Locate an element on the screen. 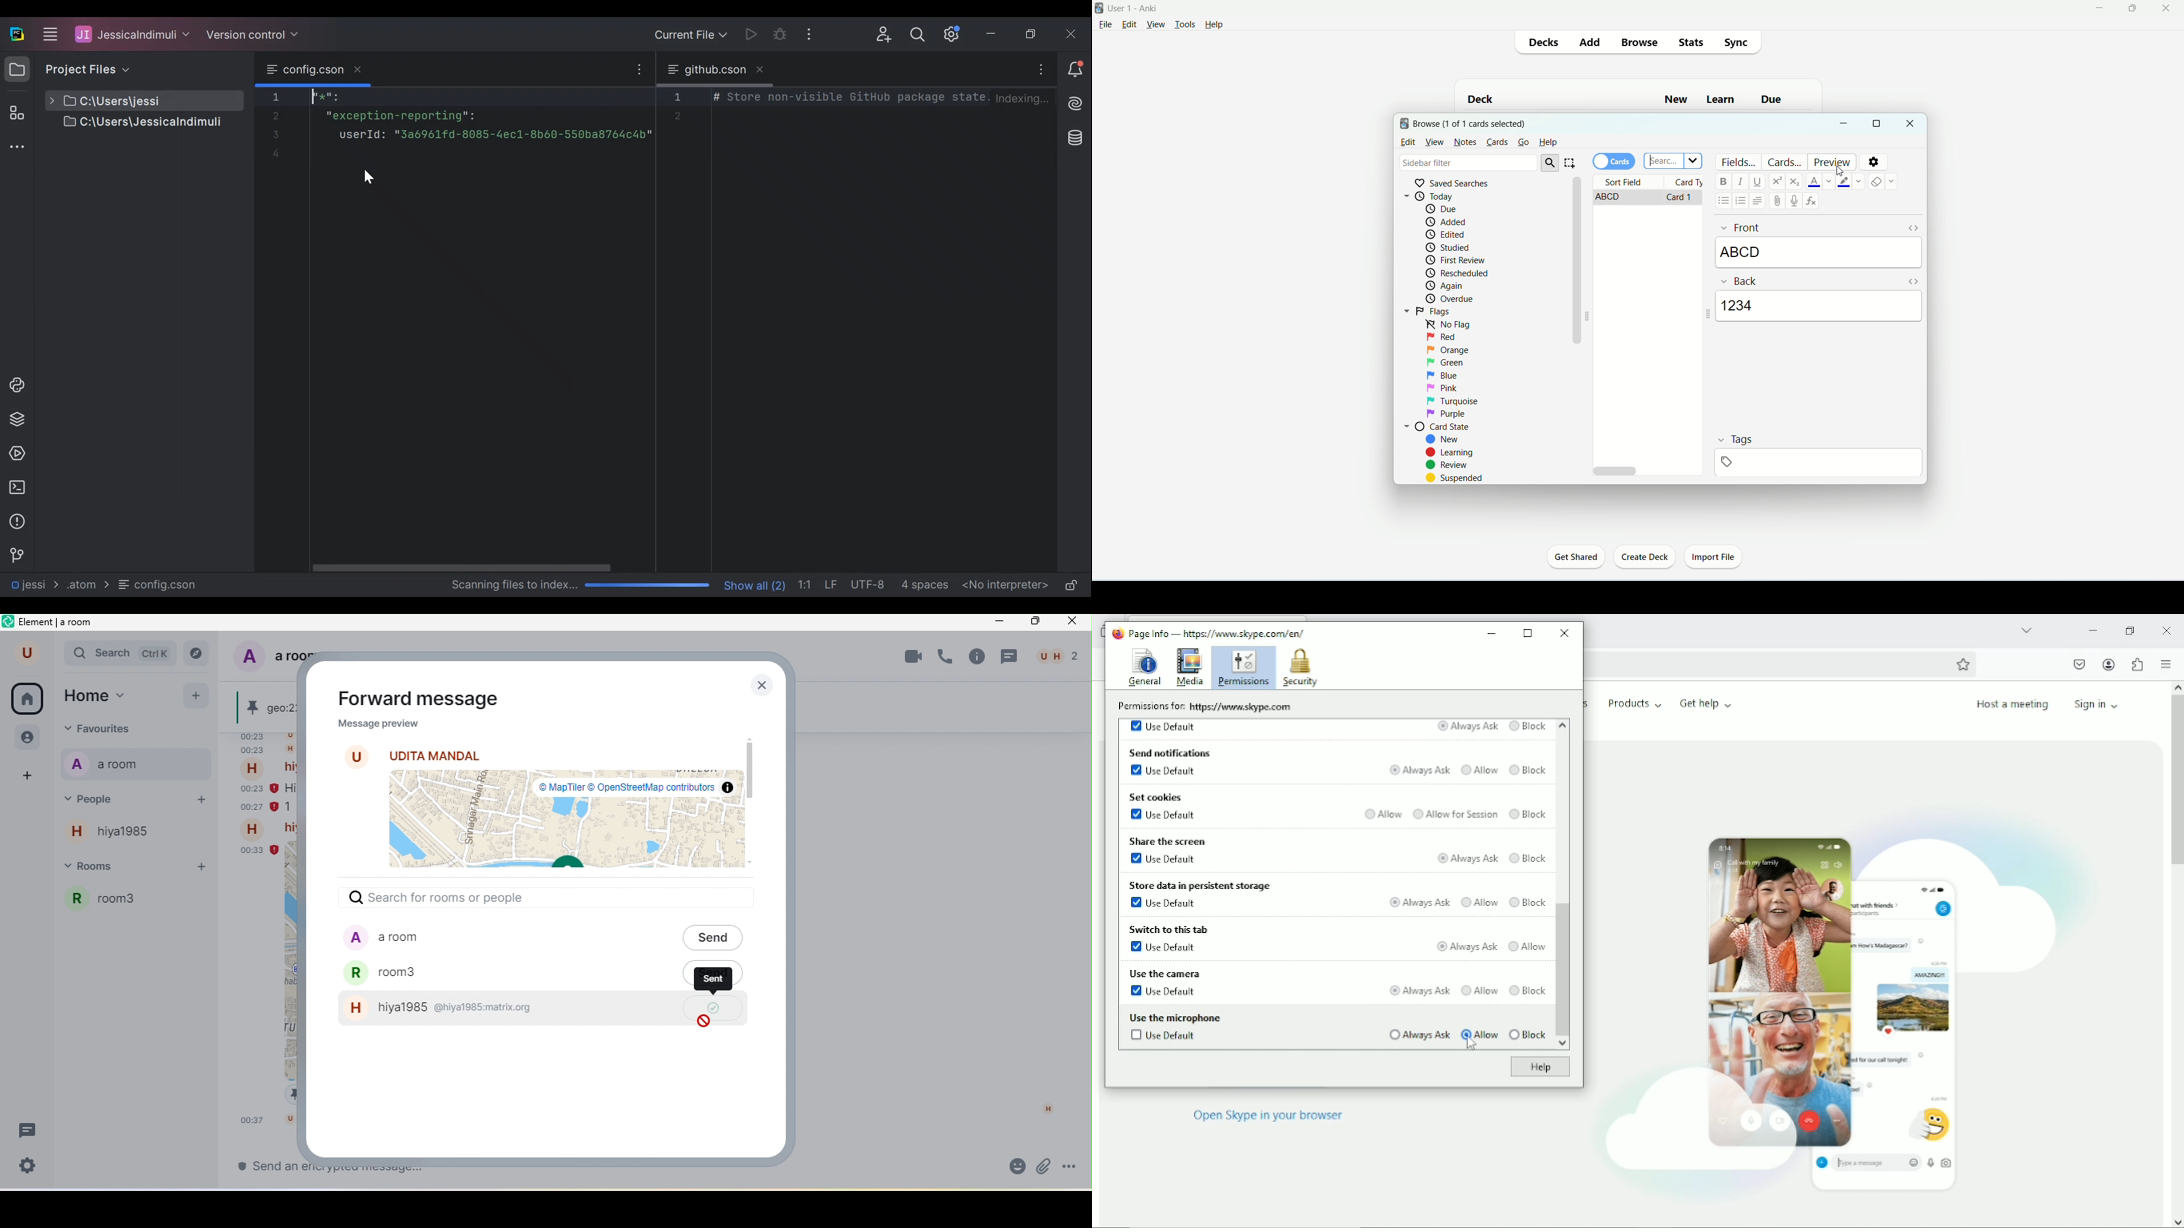 The image size is (2184, 1232). Save to pocket is located at coordinates (2078, 664).